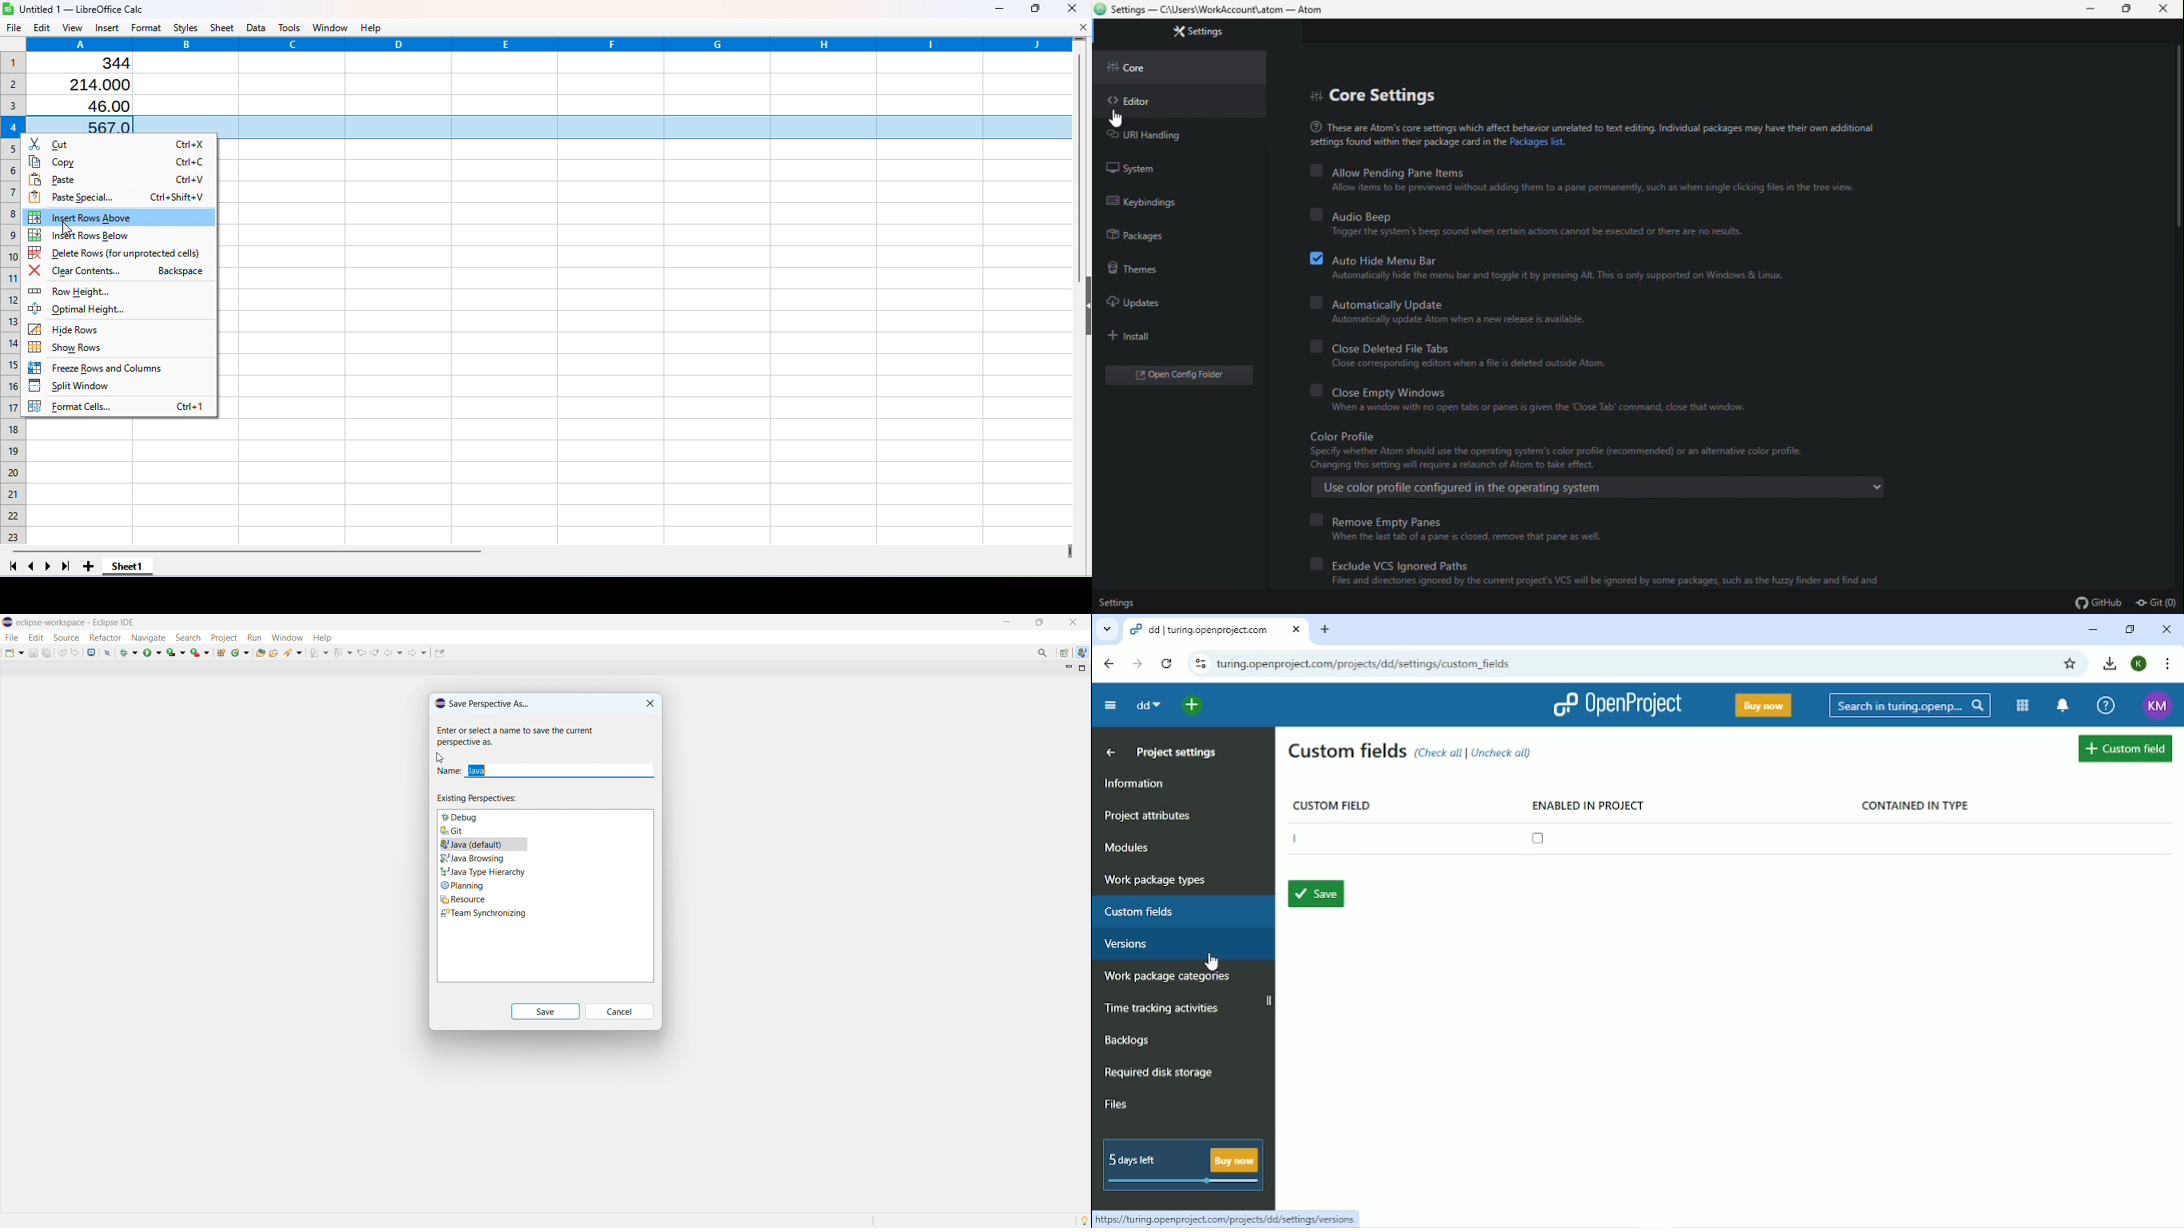 This screenshot has height=1232, width=2184. I want to click on Forward, so click(1138, 663).